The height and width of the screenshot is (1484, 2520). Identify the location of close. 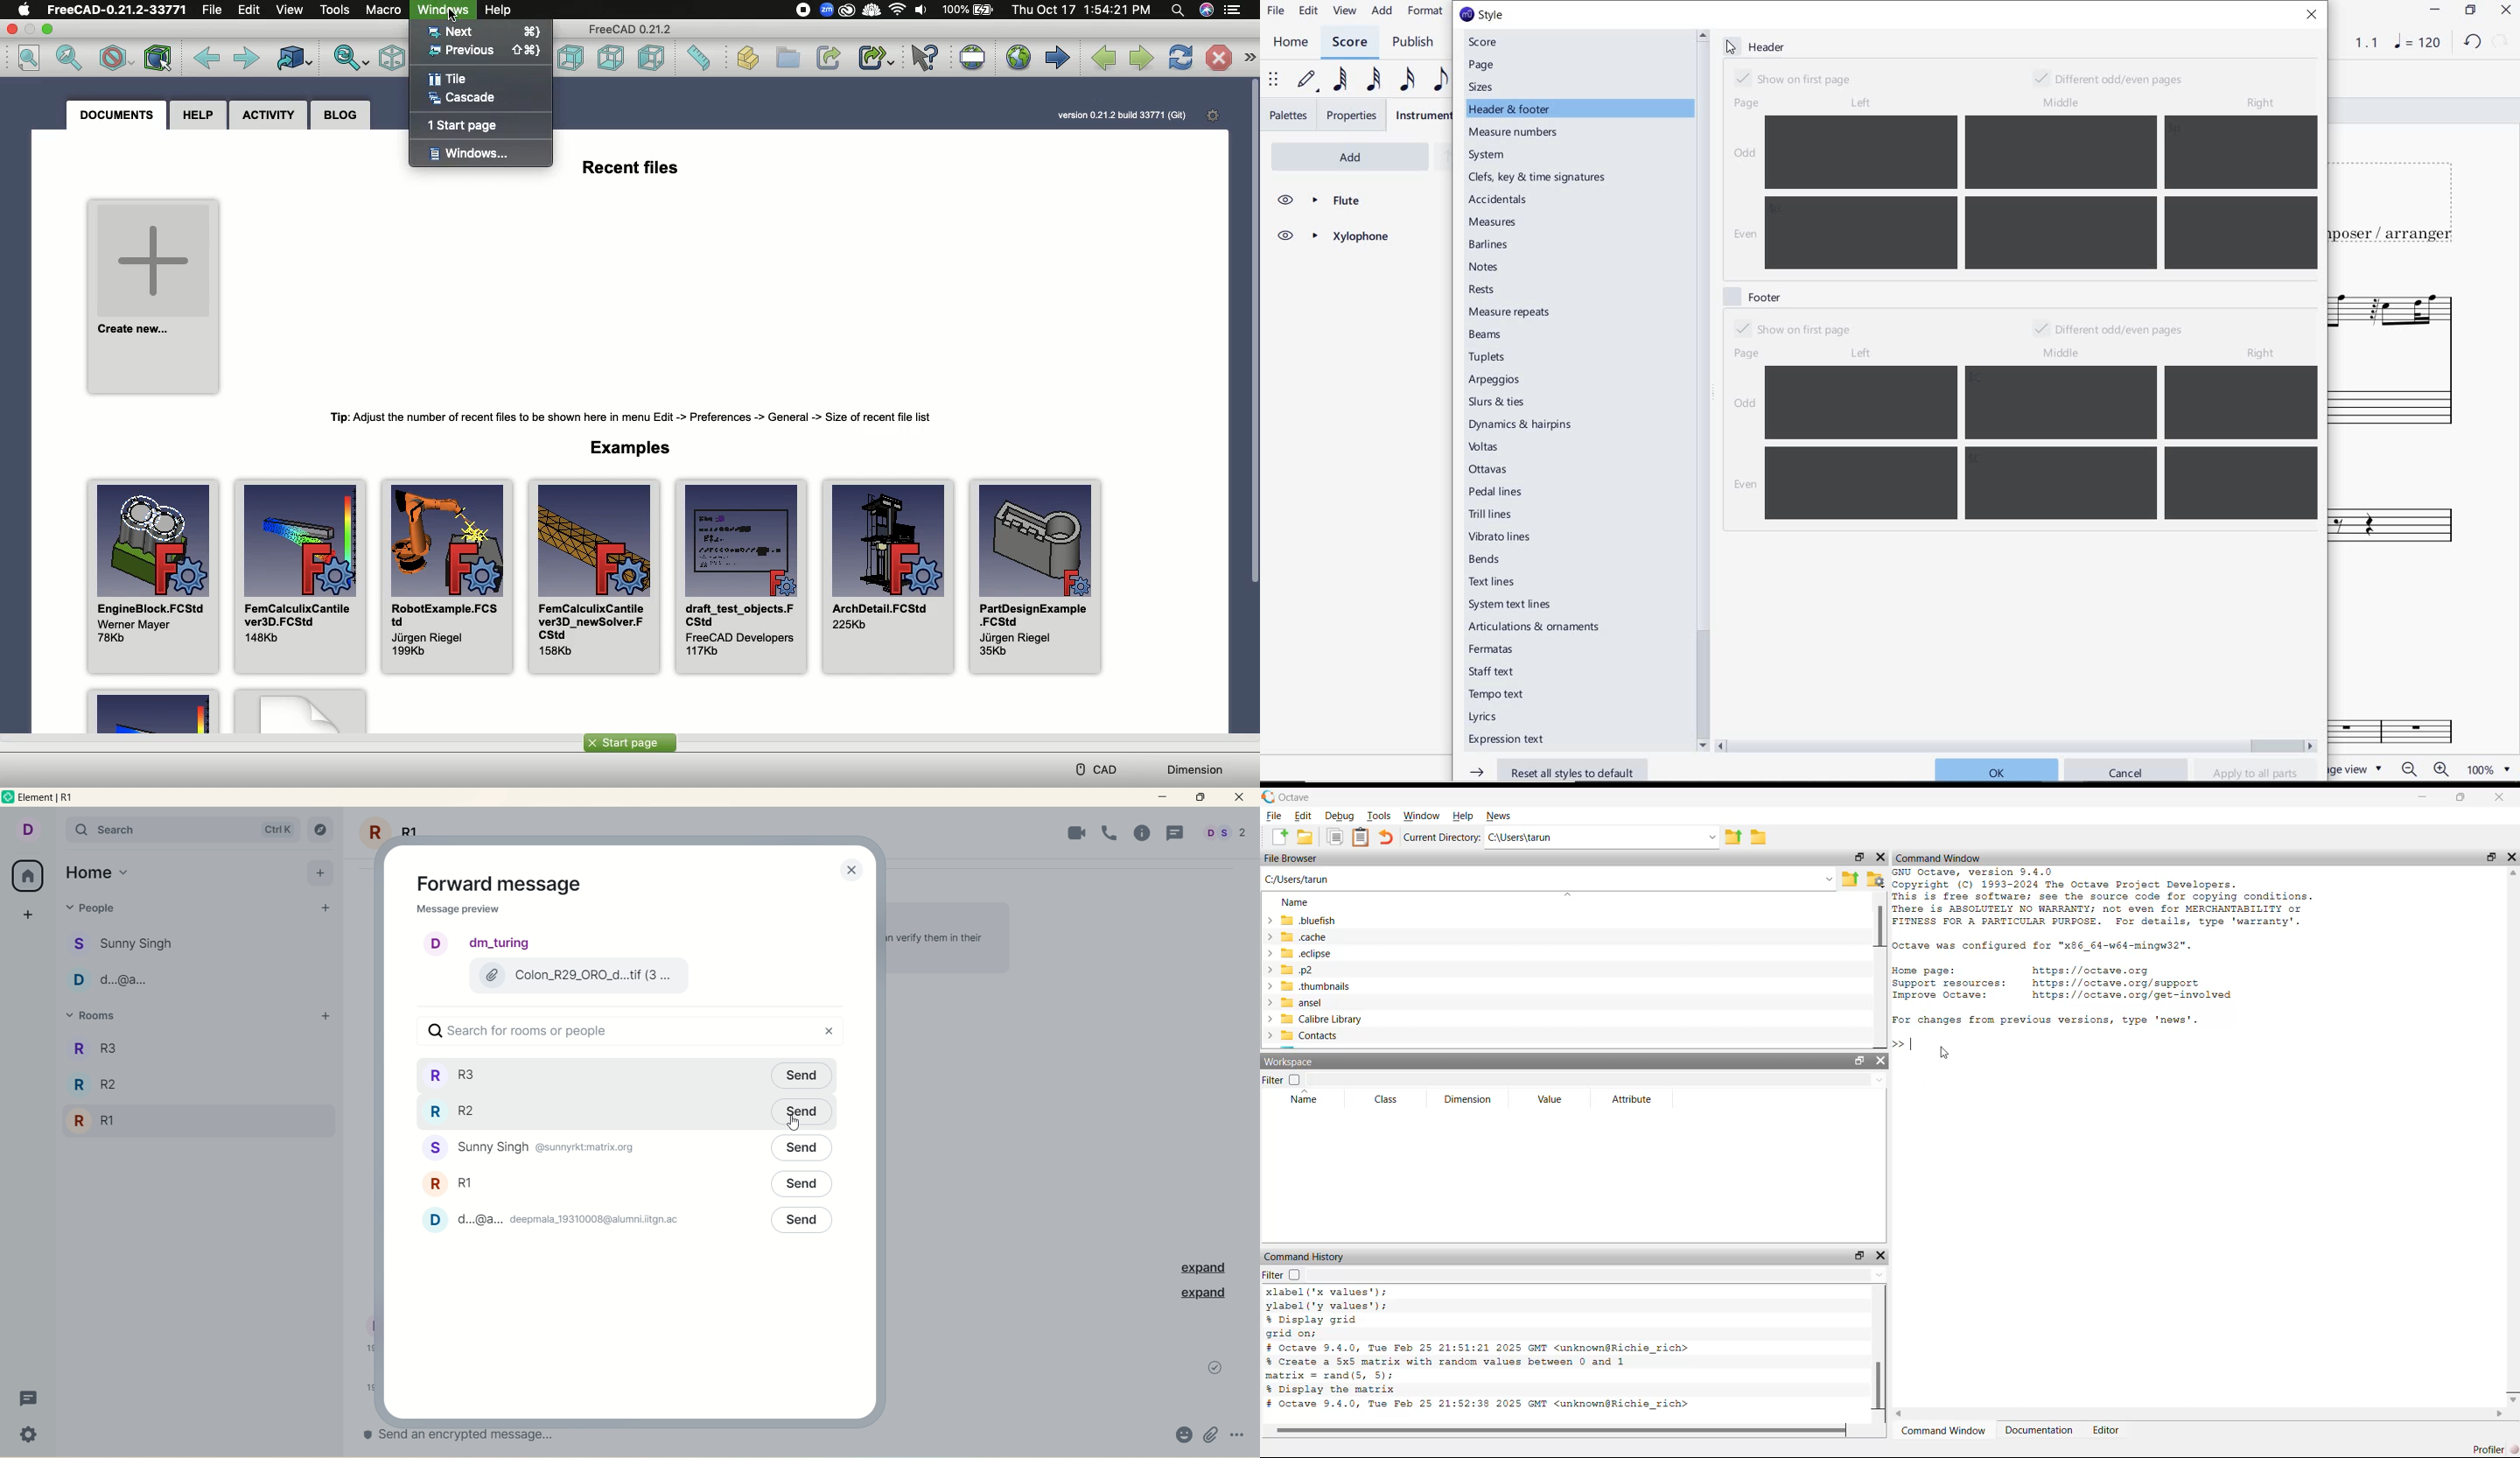
(1880, 857).